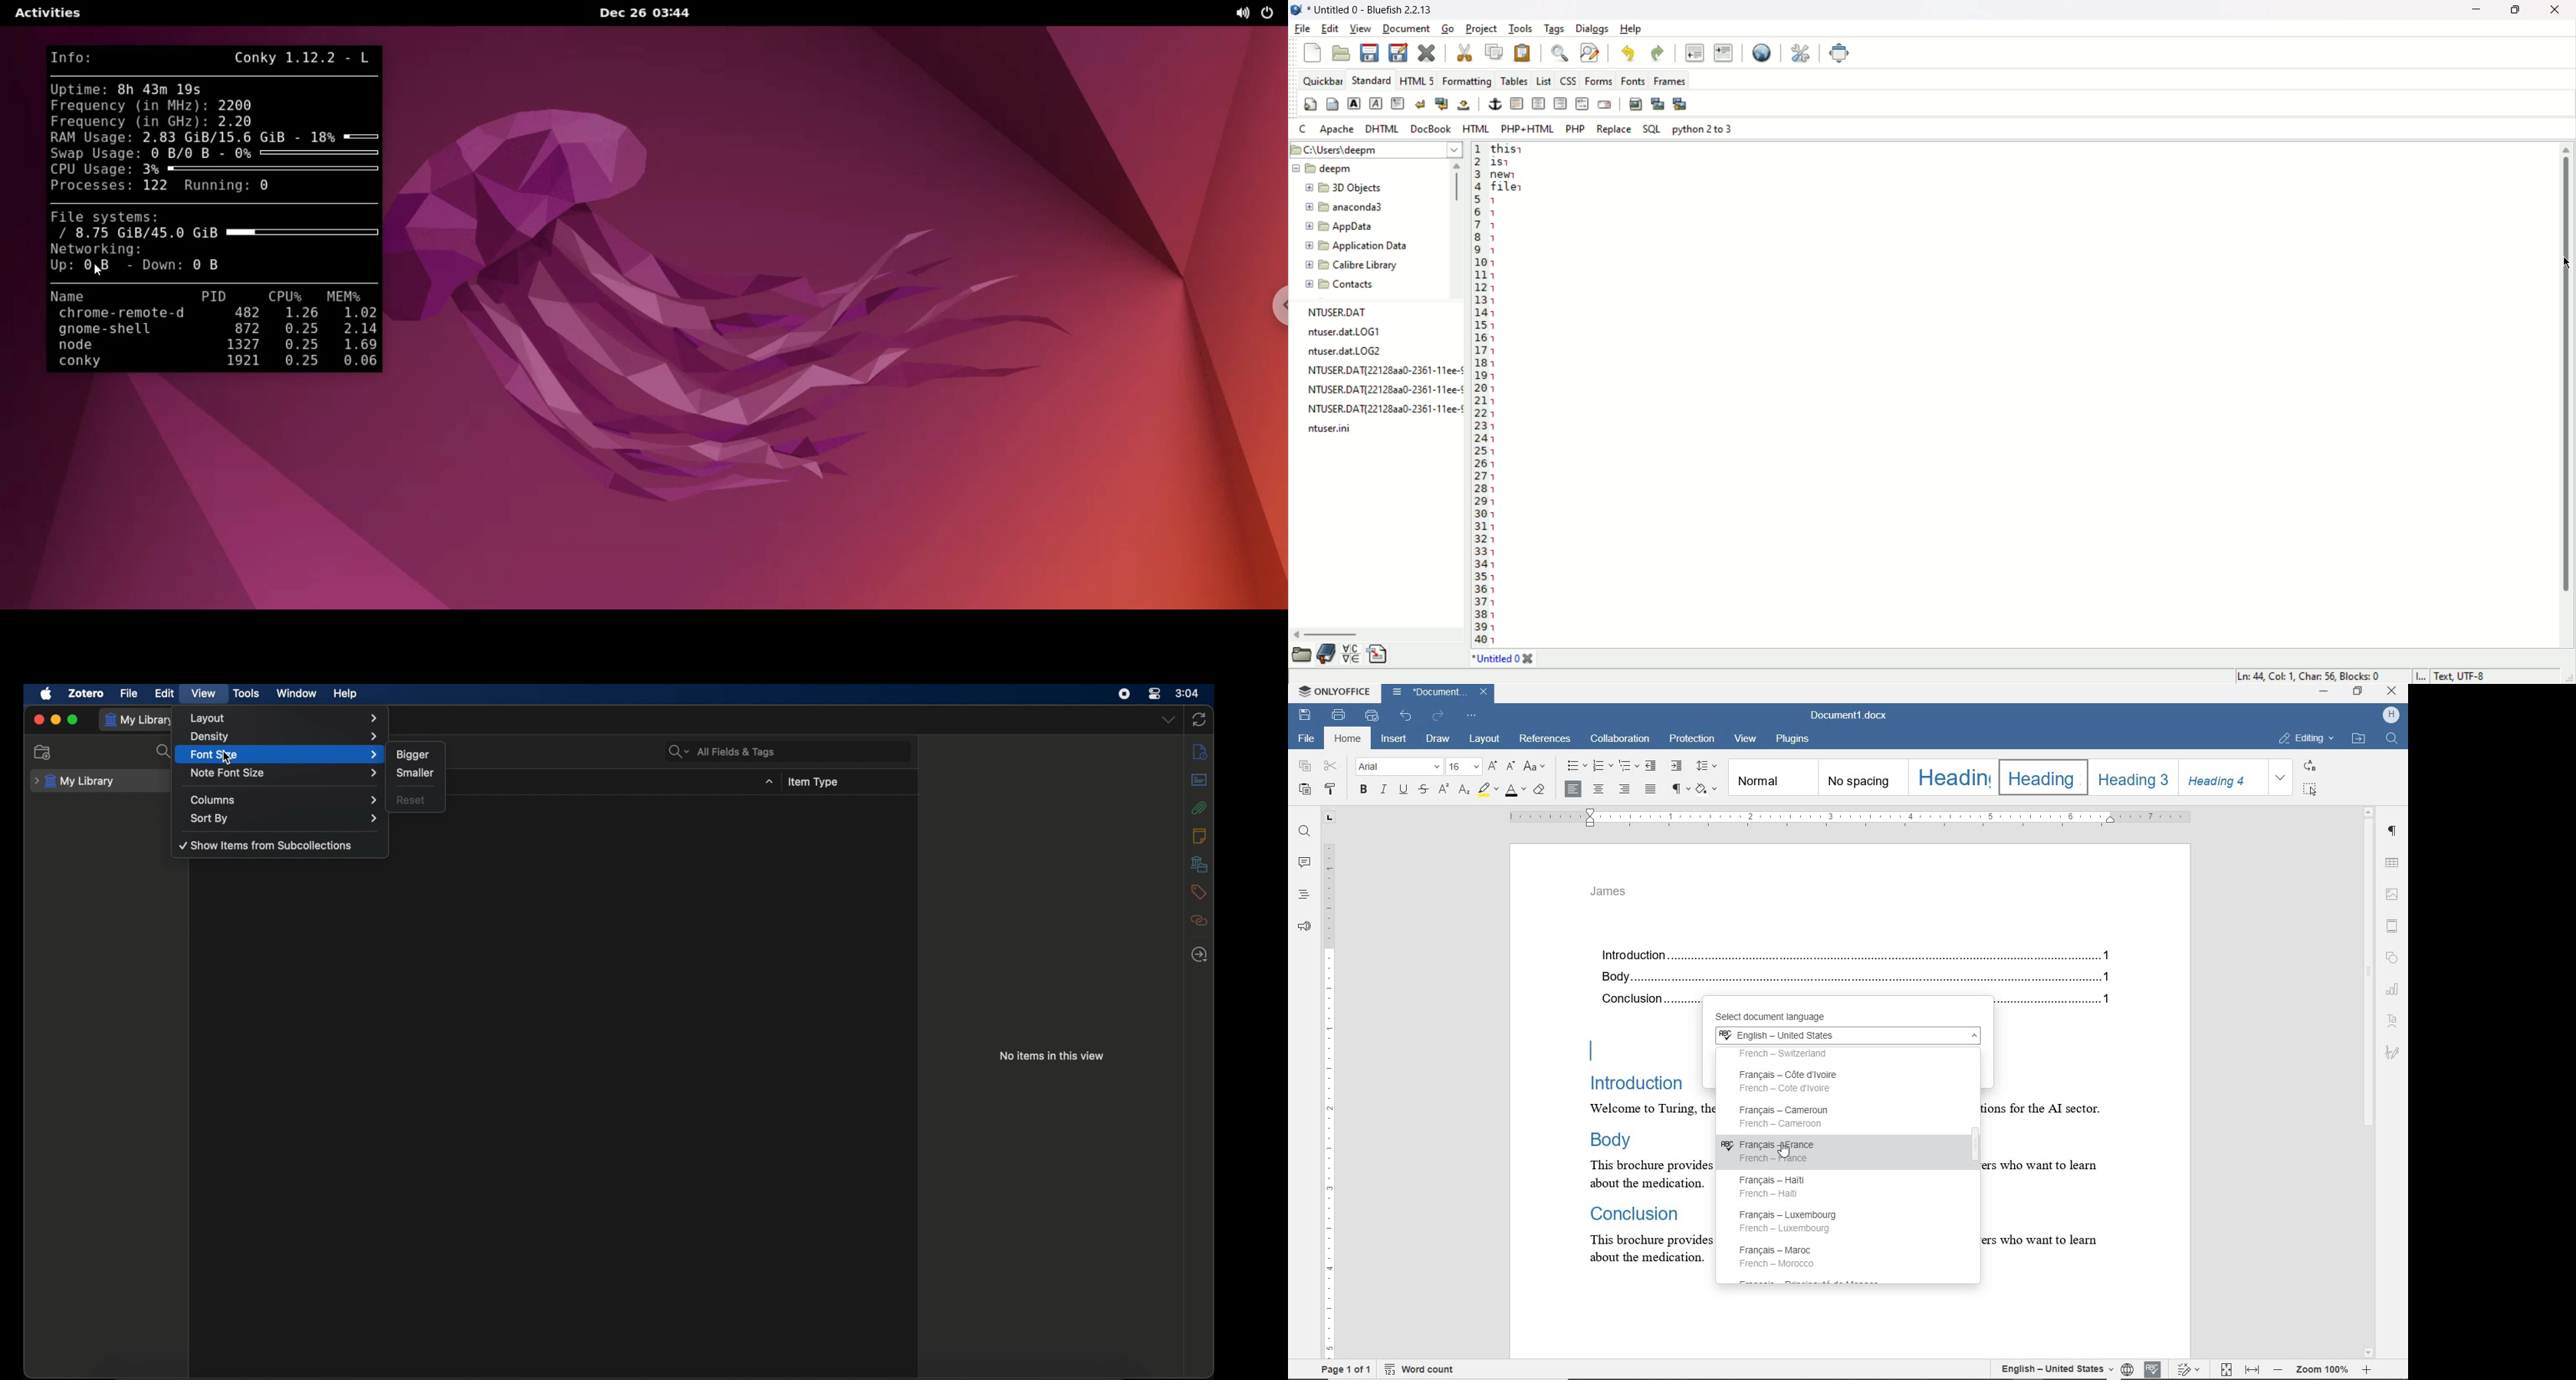 This screenshot has height=1400, width=2576. Describe the element at coordinates (1371, 81) in the screenshot. I see `standard` at that location.